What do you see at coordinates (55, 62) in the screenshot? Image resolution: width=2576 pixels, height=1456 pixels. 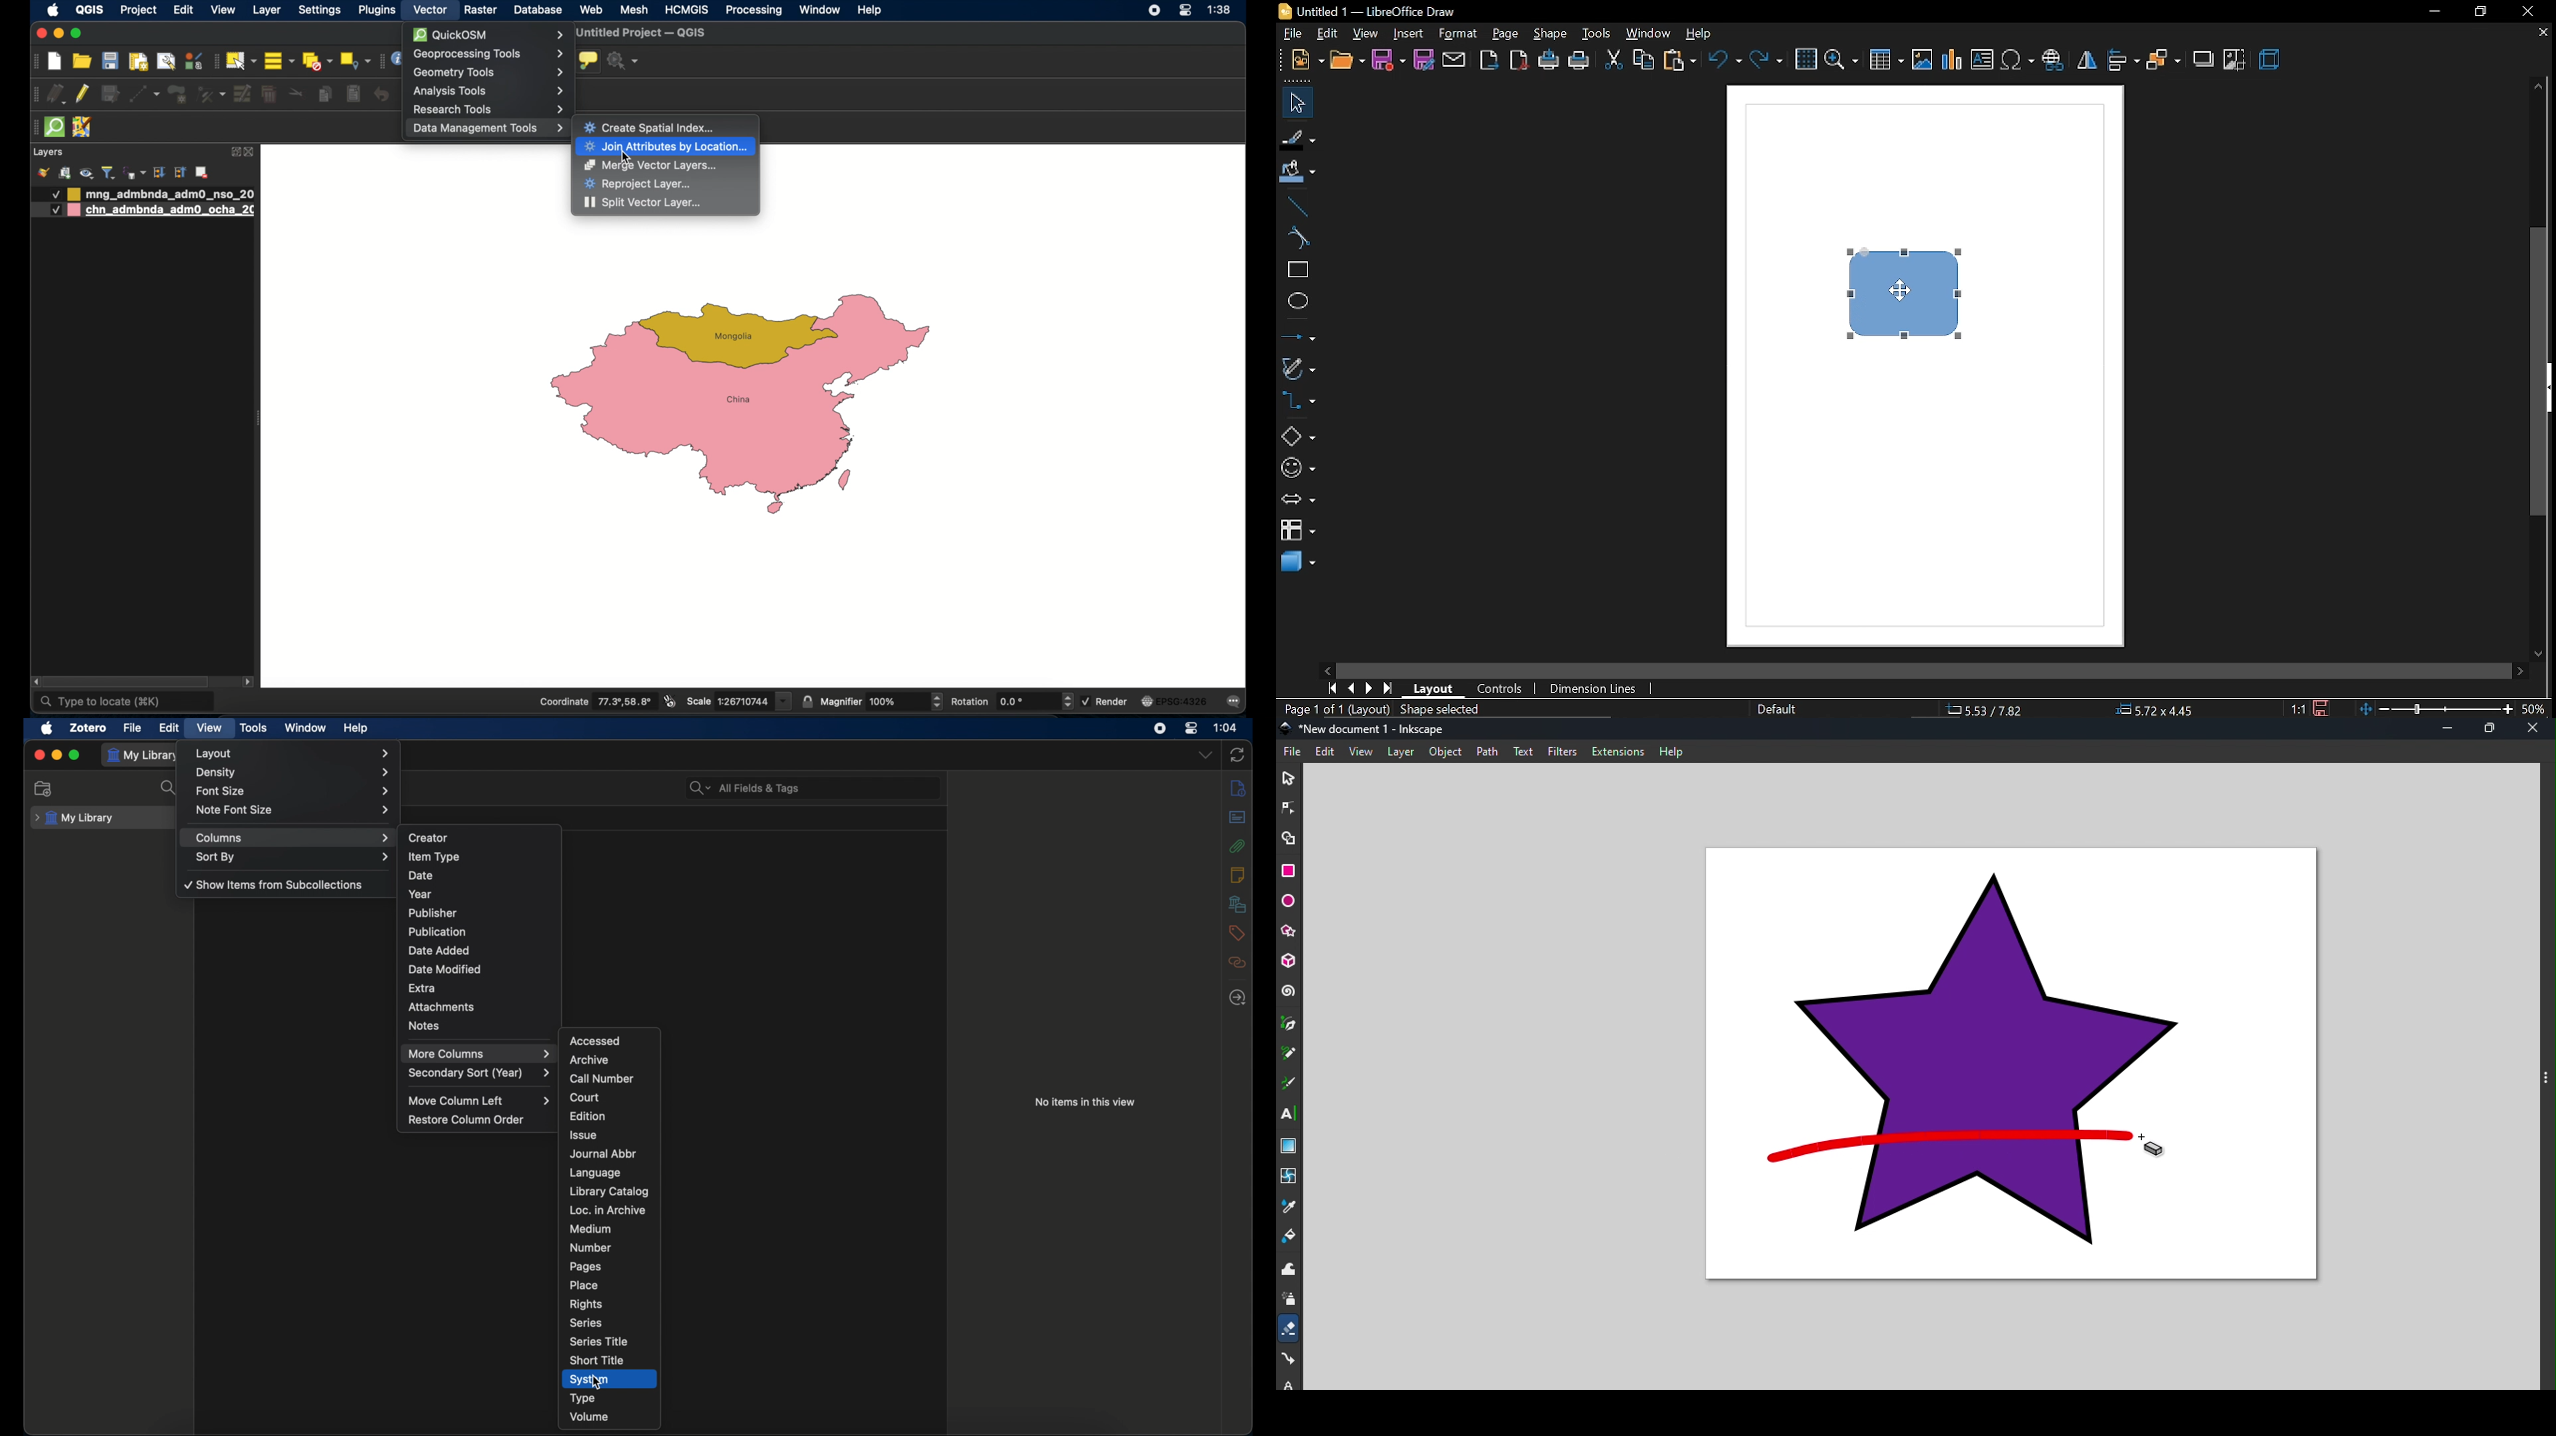 I see `new project` at bounding box center [55, 62].